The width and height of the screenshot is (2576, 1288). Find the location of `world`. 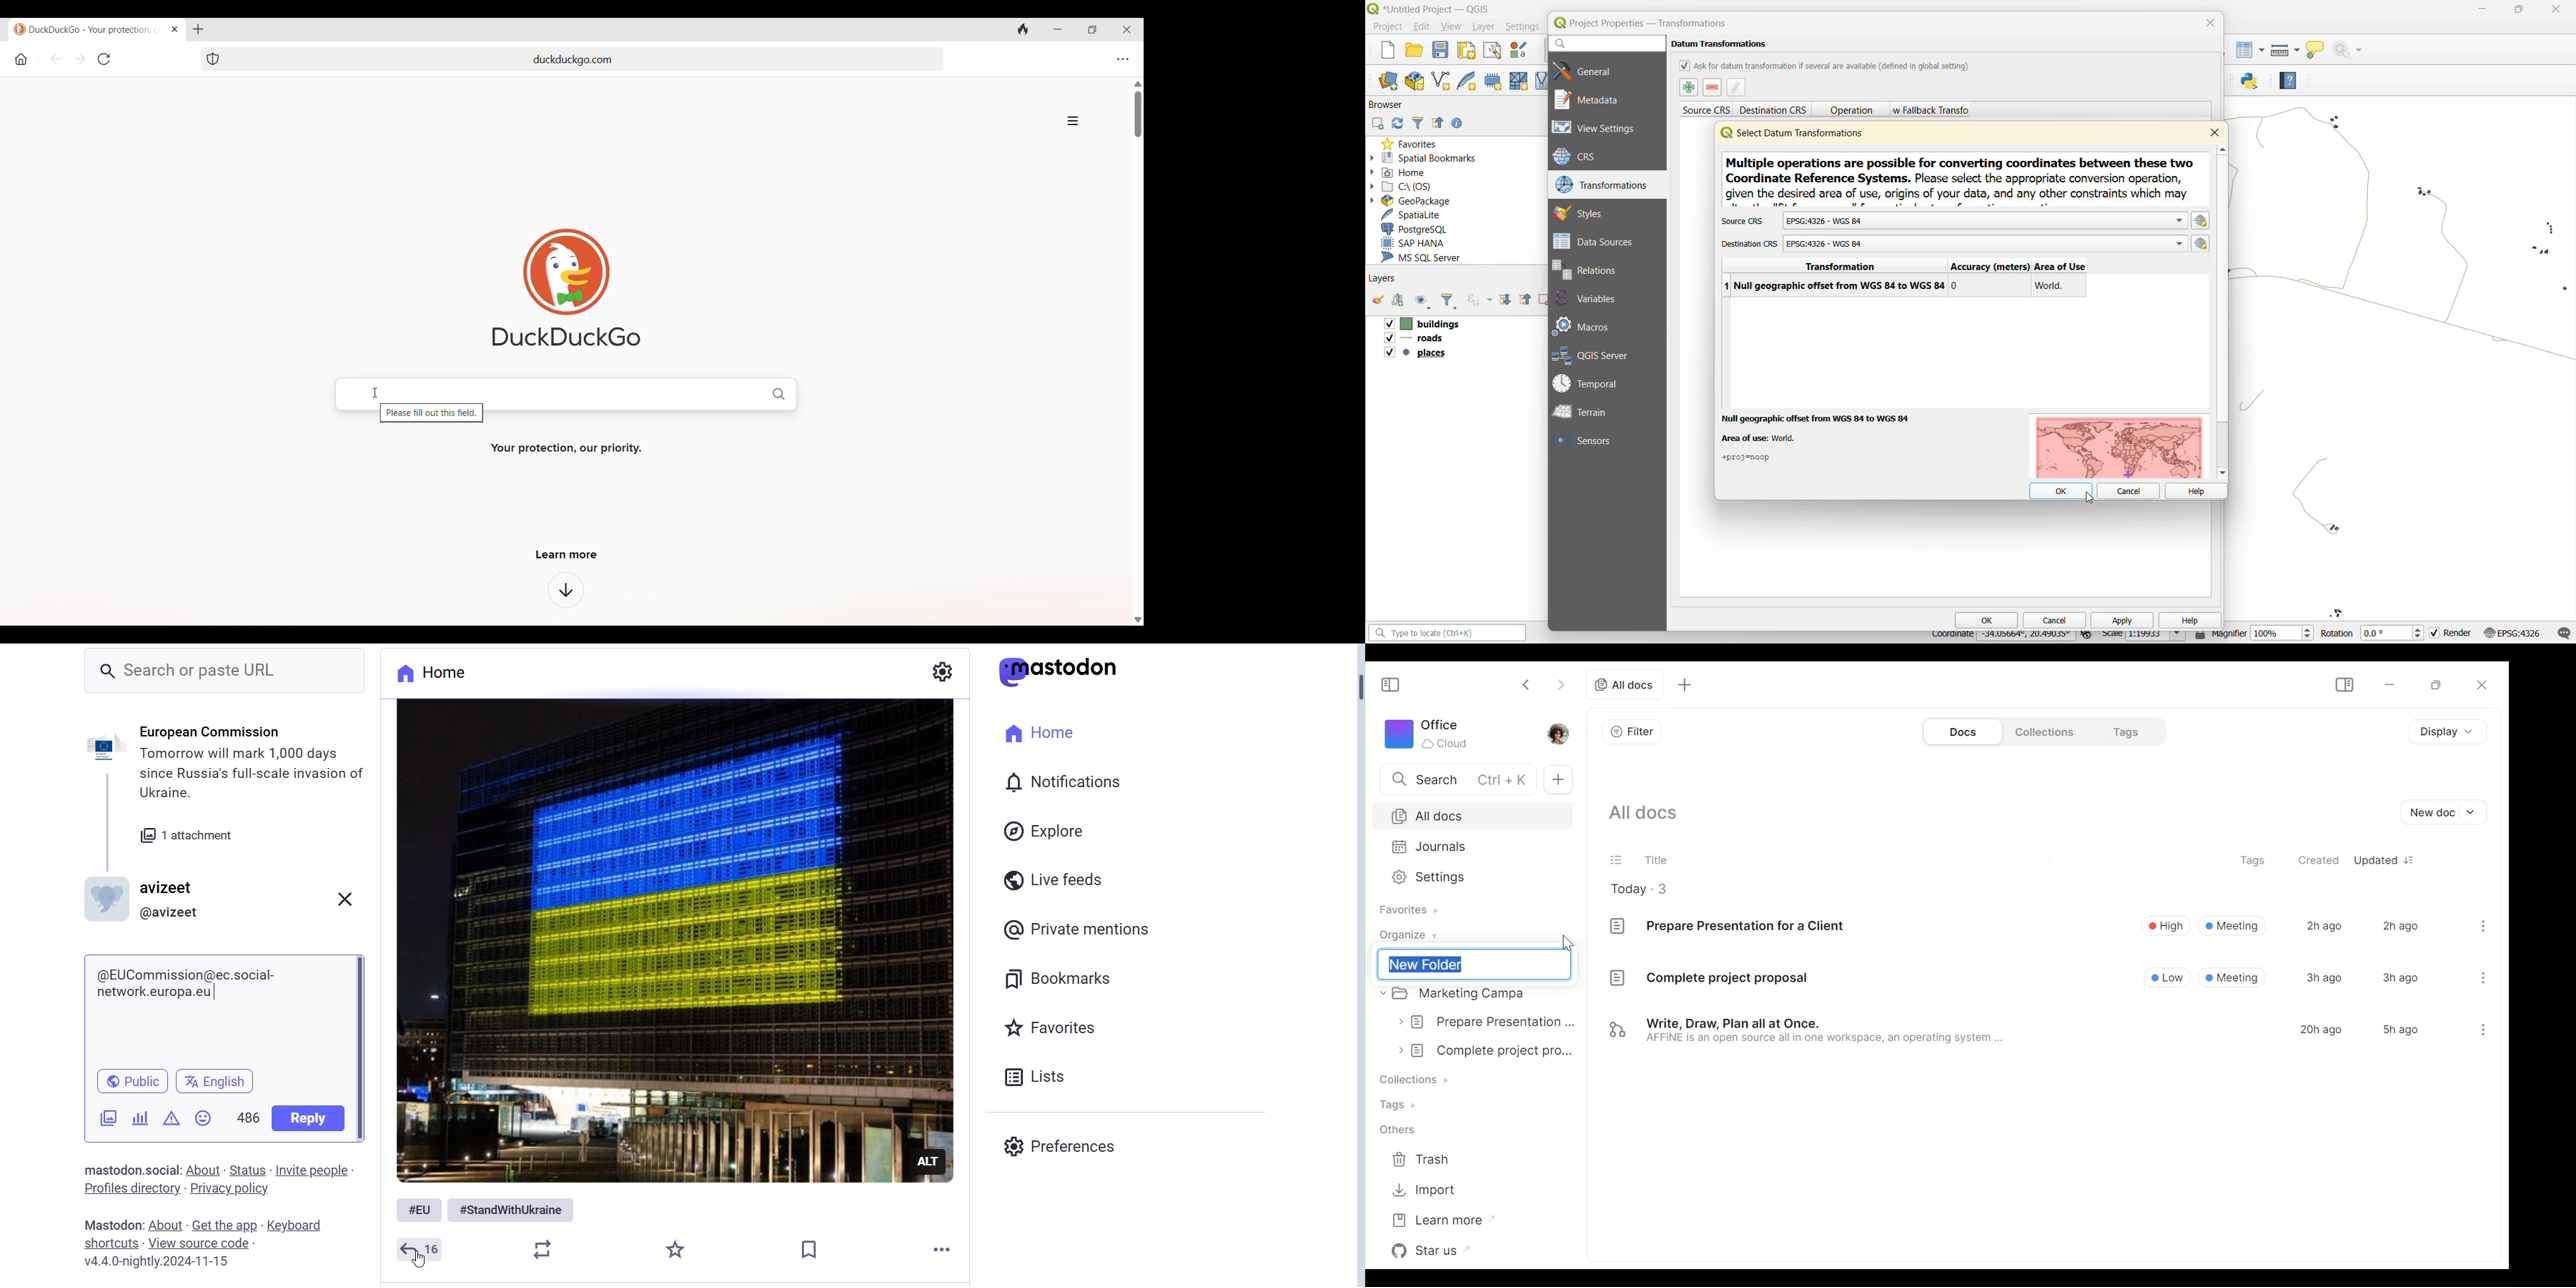

world is located at coordinates (2051, 285).